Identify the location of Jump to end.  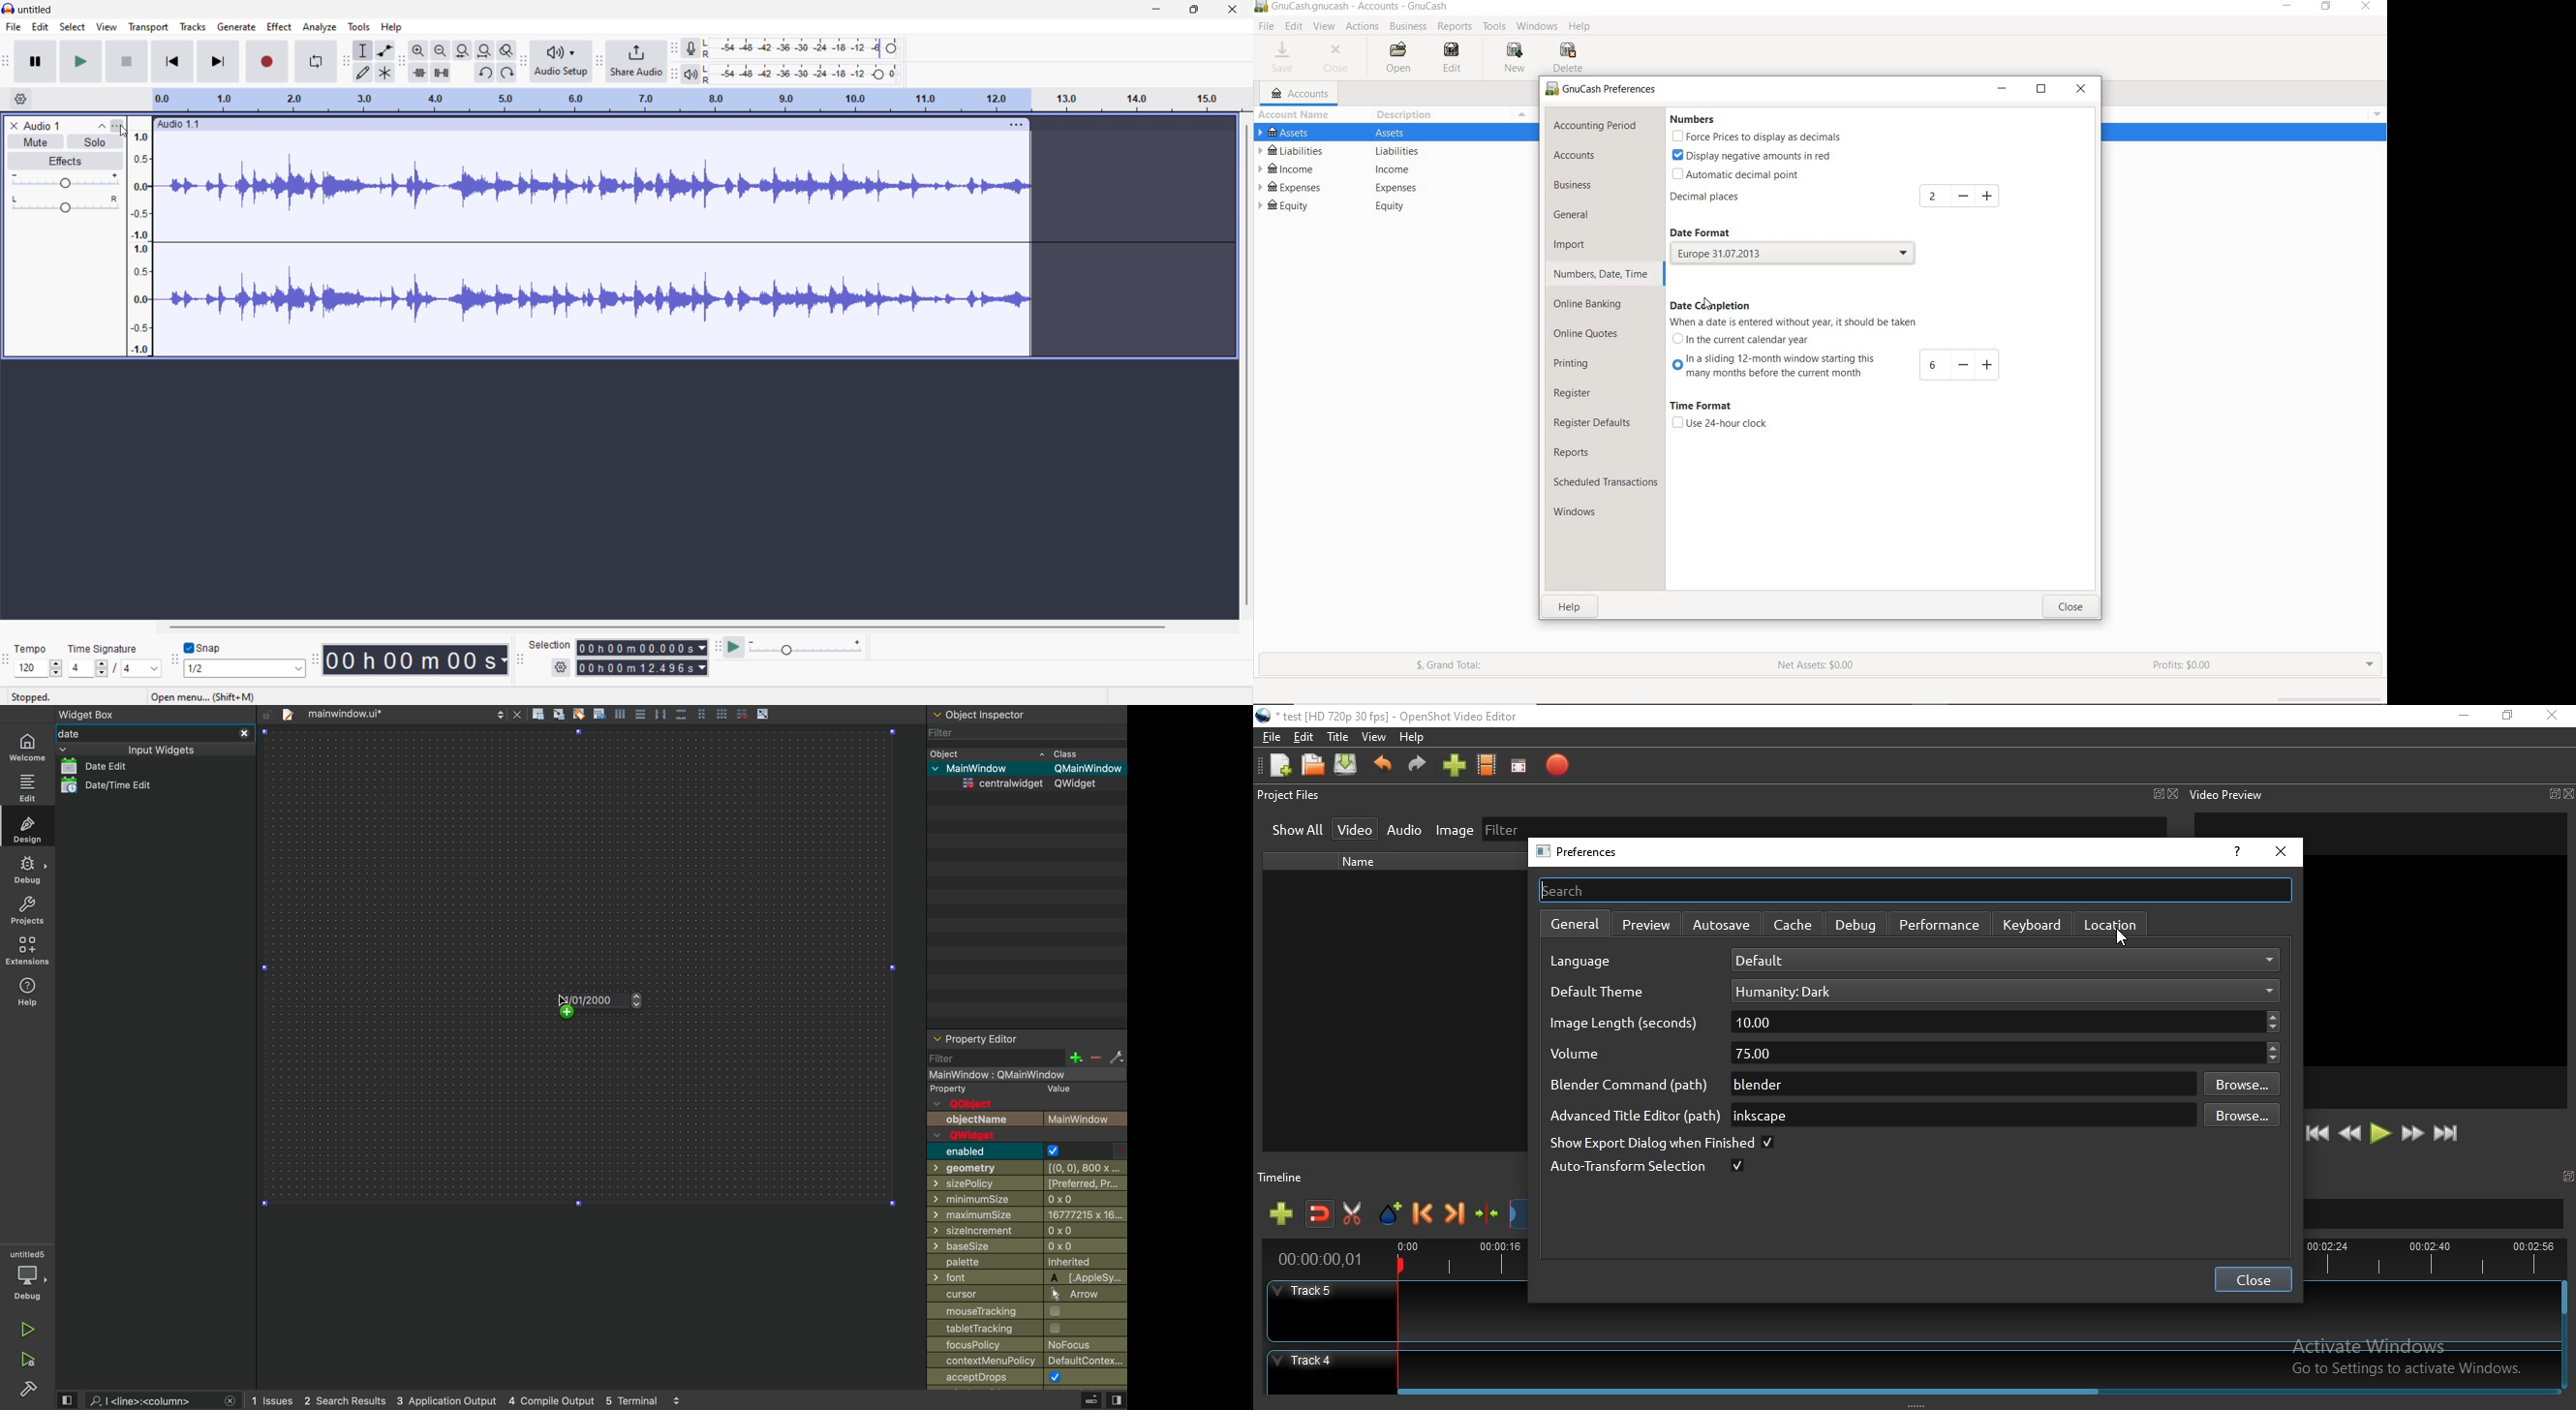
(2447, 1134).